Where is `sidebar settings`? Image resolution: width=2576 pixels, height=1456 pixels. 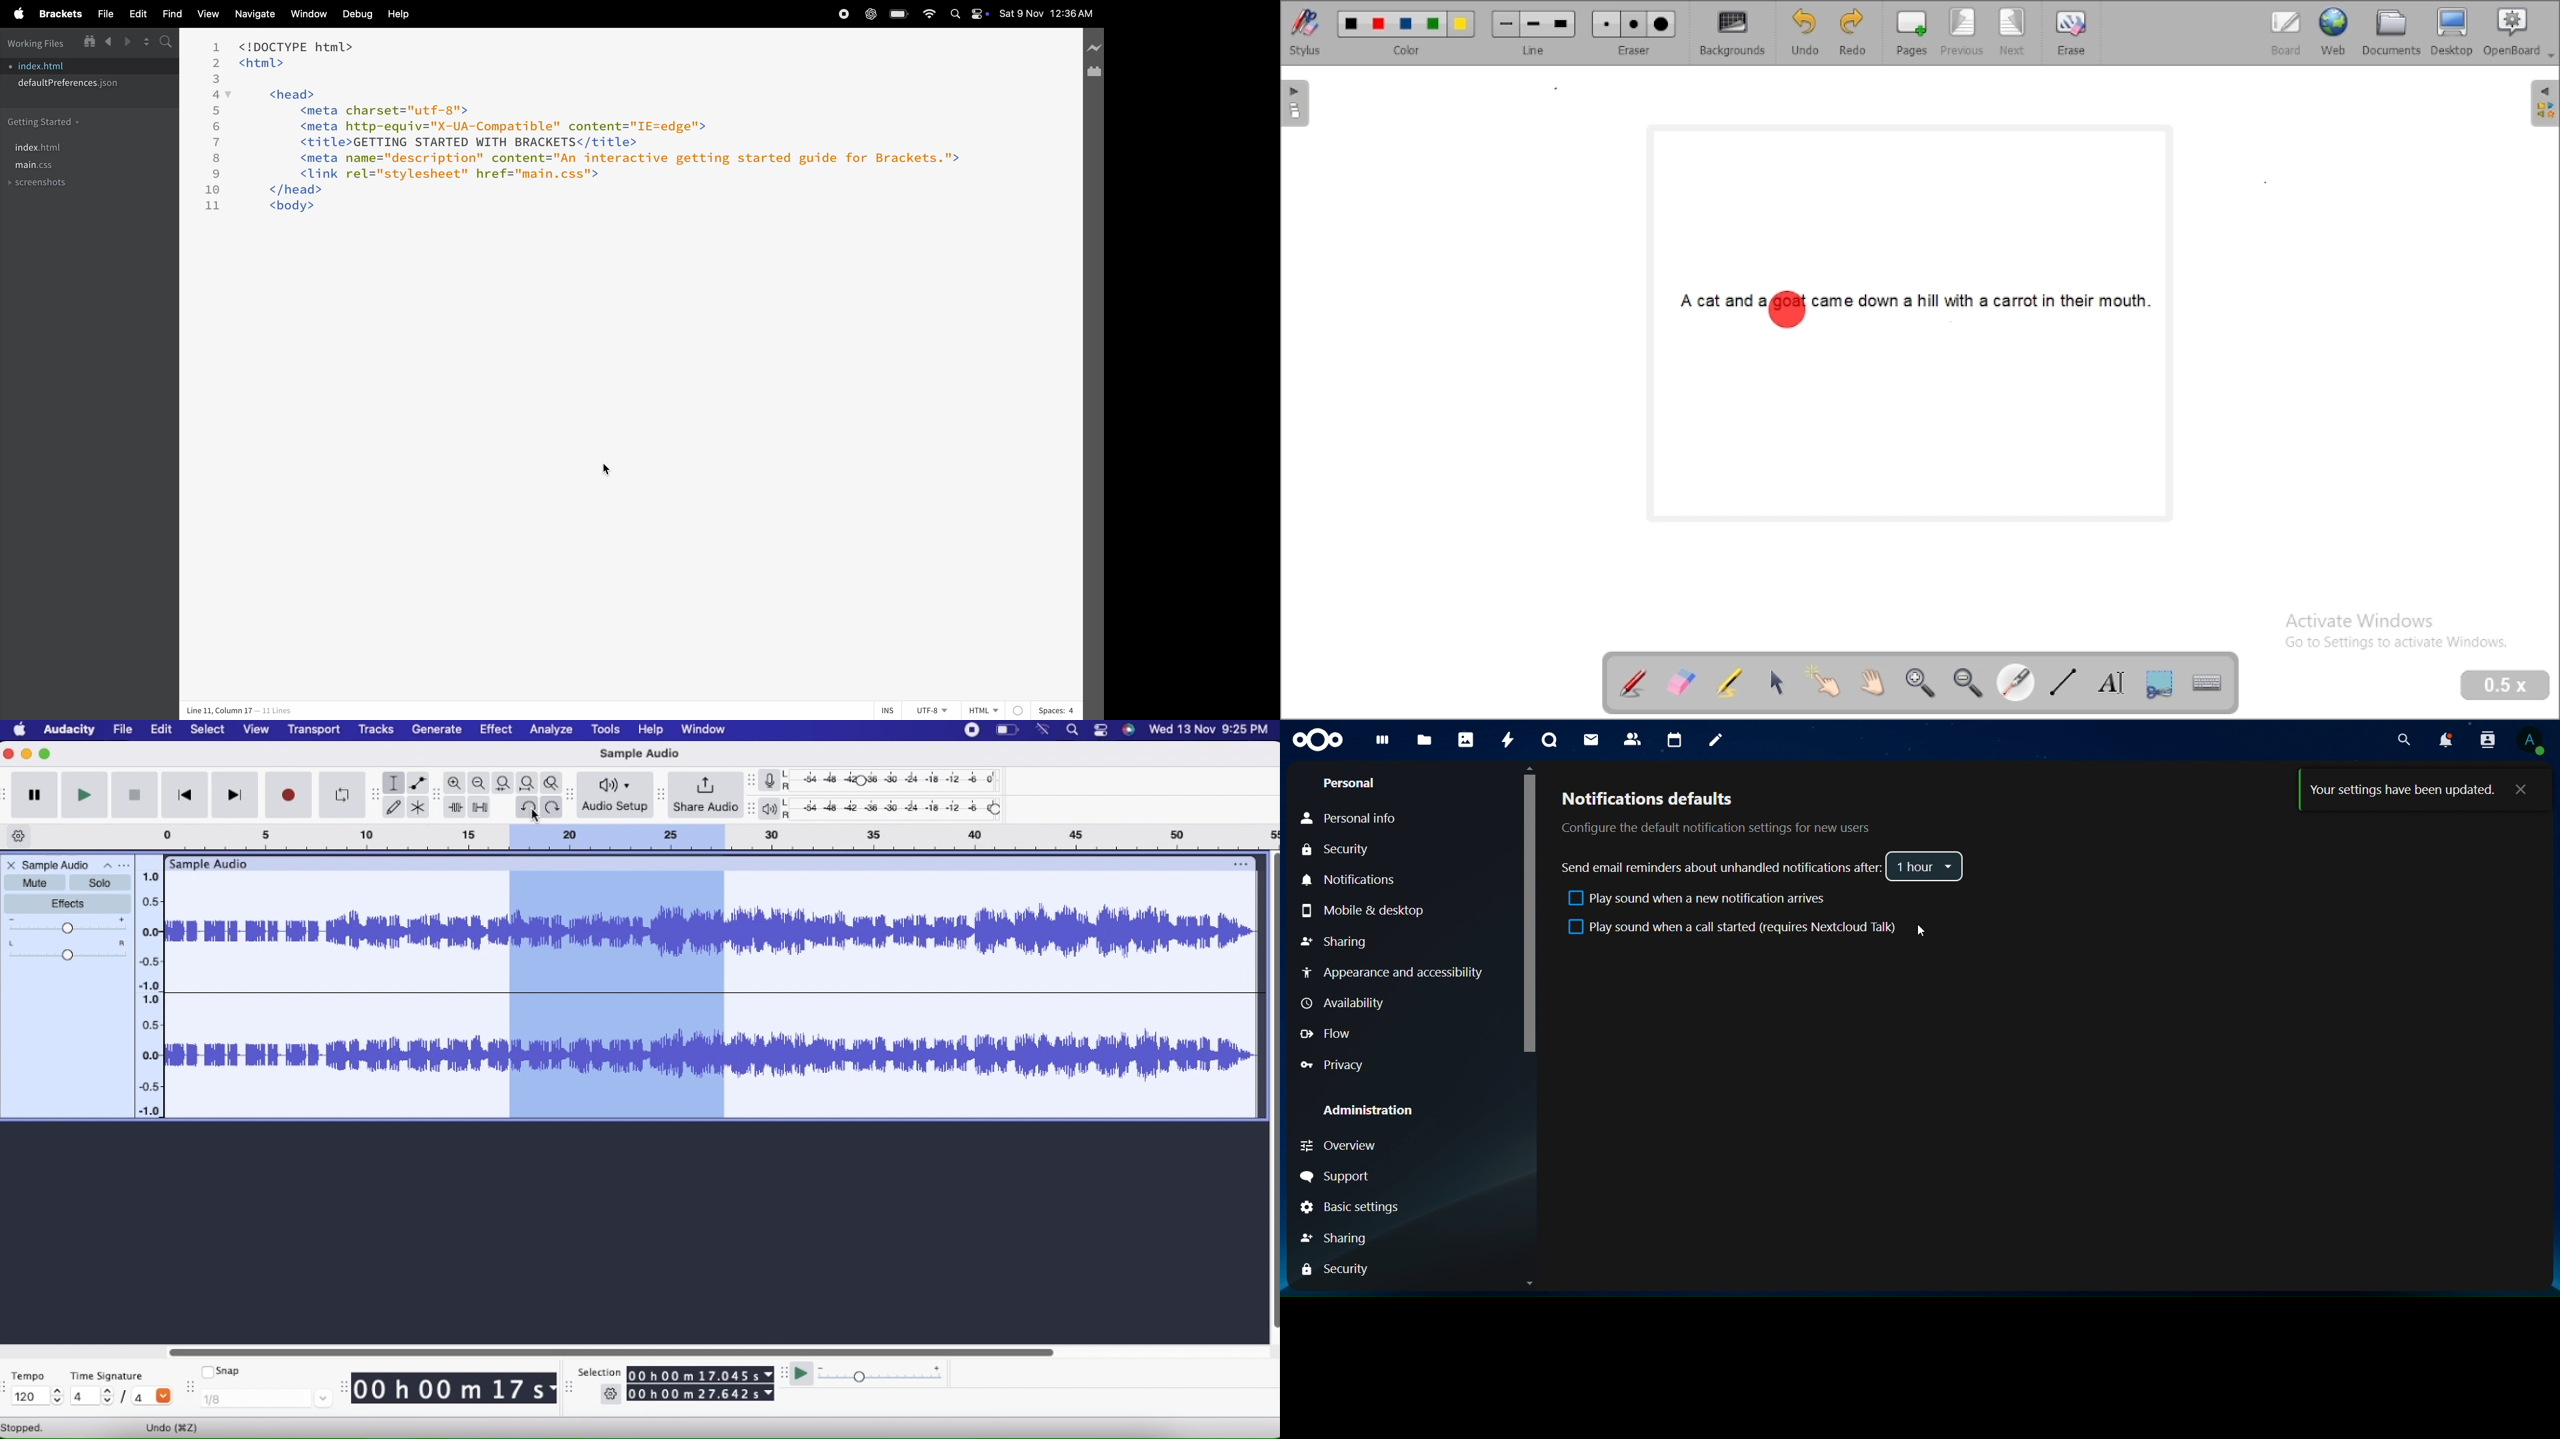
sidebar settings is located at coordinates (2543, 104).